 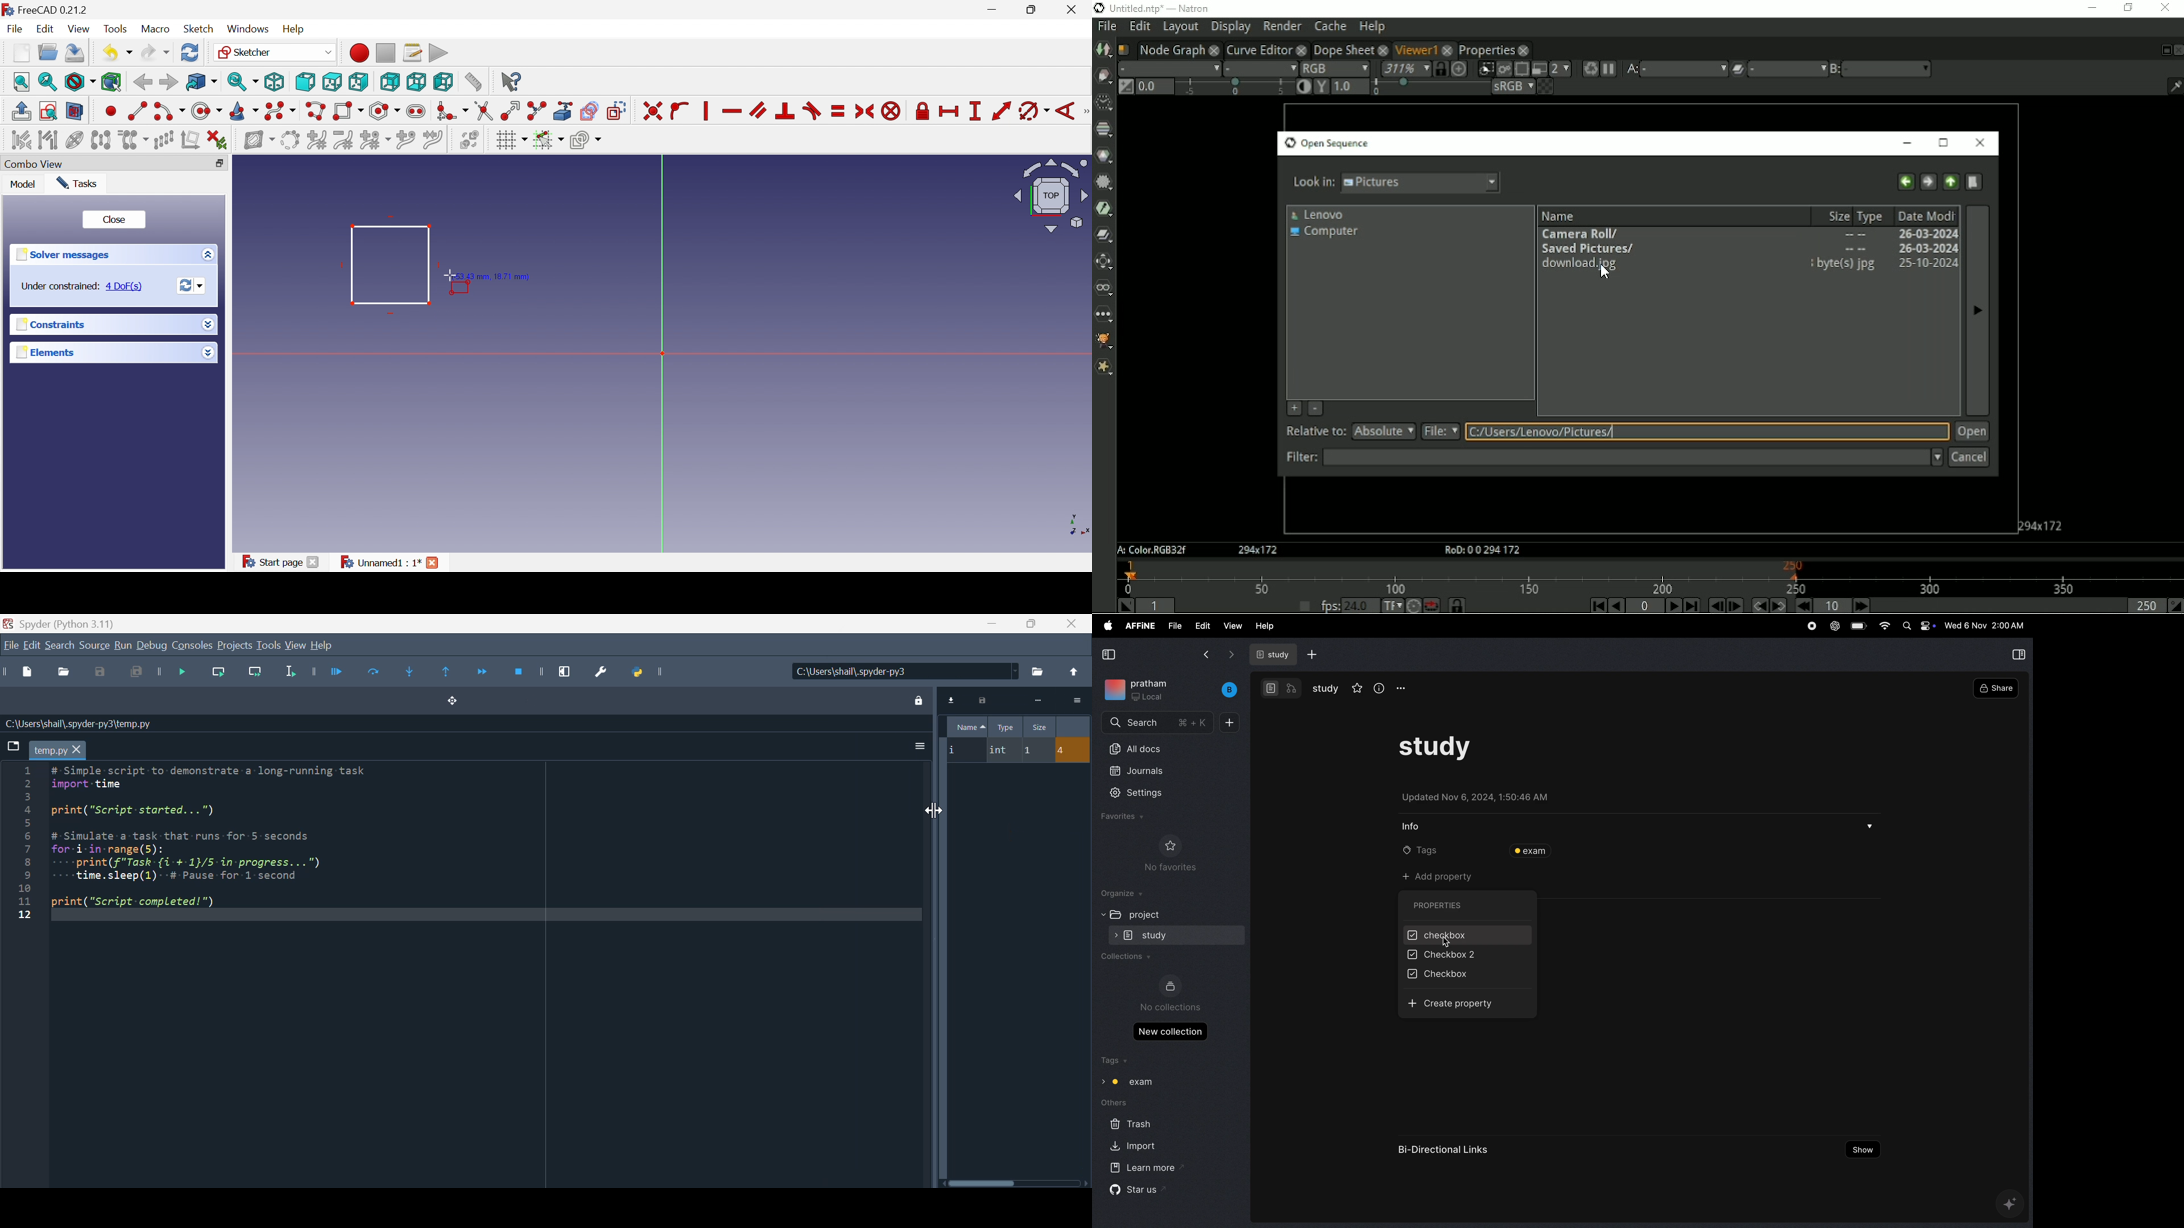 What do you see at coordinates (838, 111) in the screenshot?
I see `Constrain equal` at bounding box center [838, 111].